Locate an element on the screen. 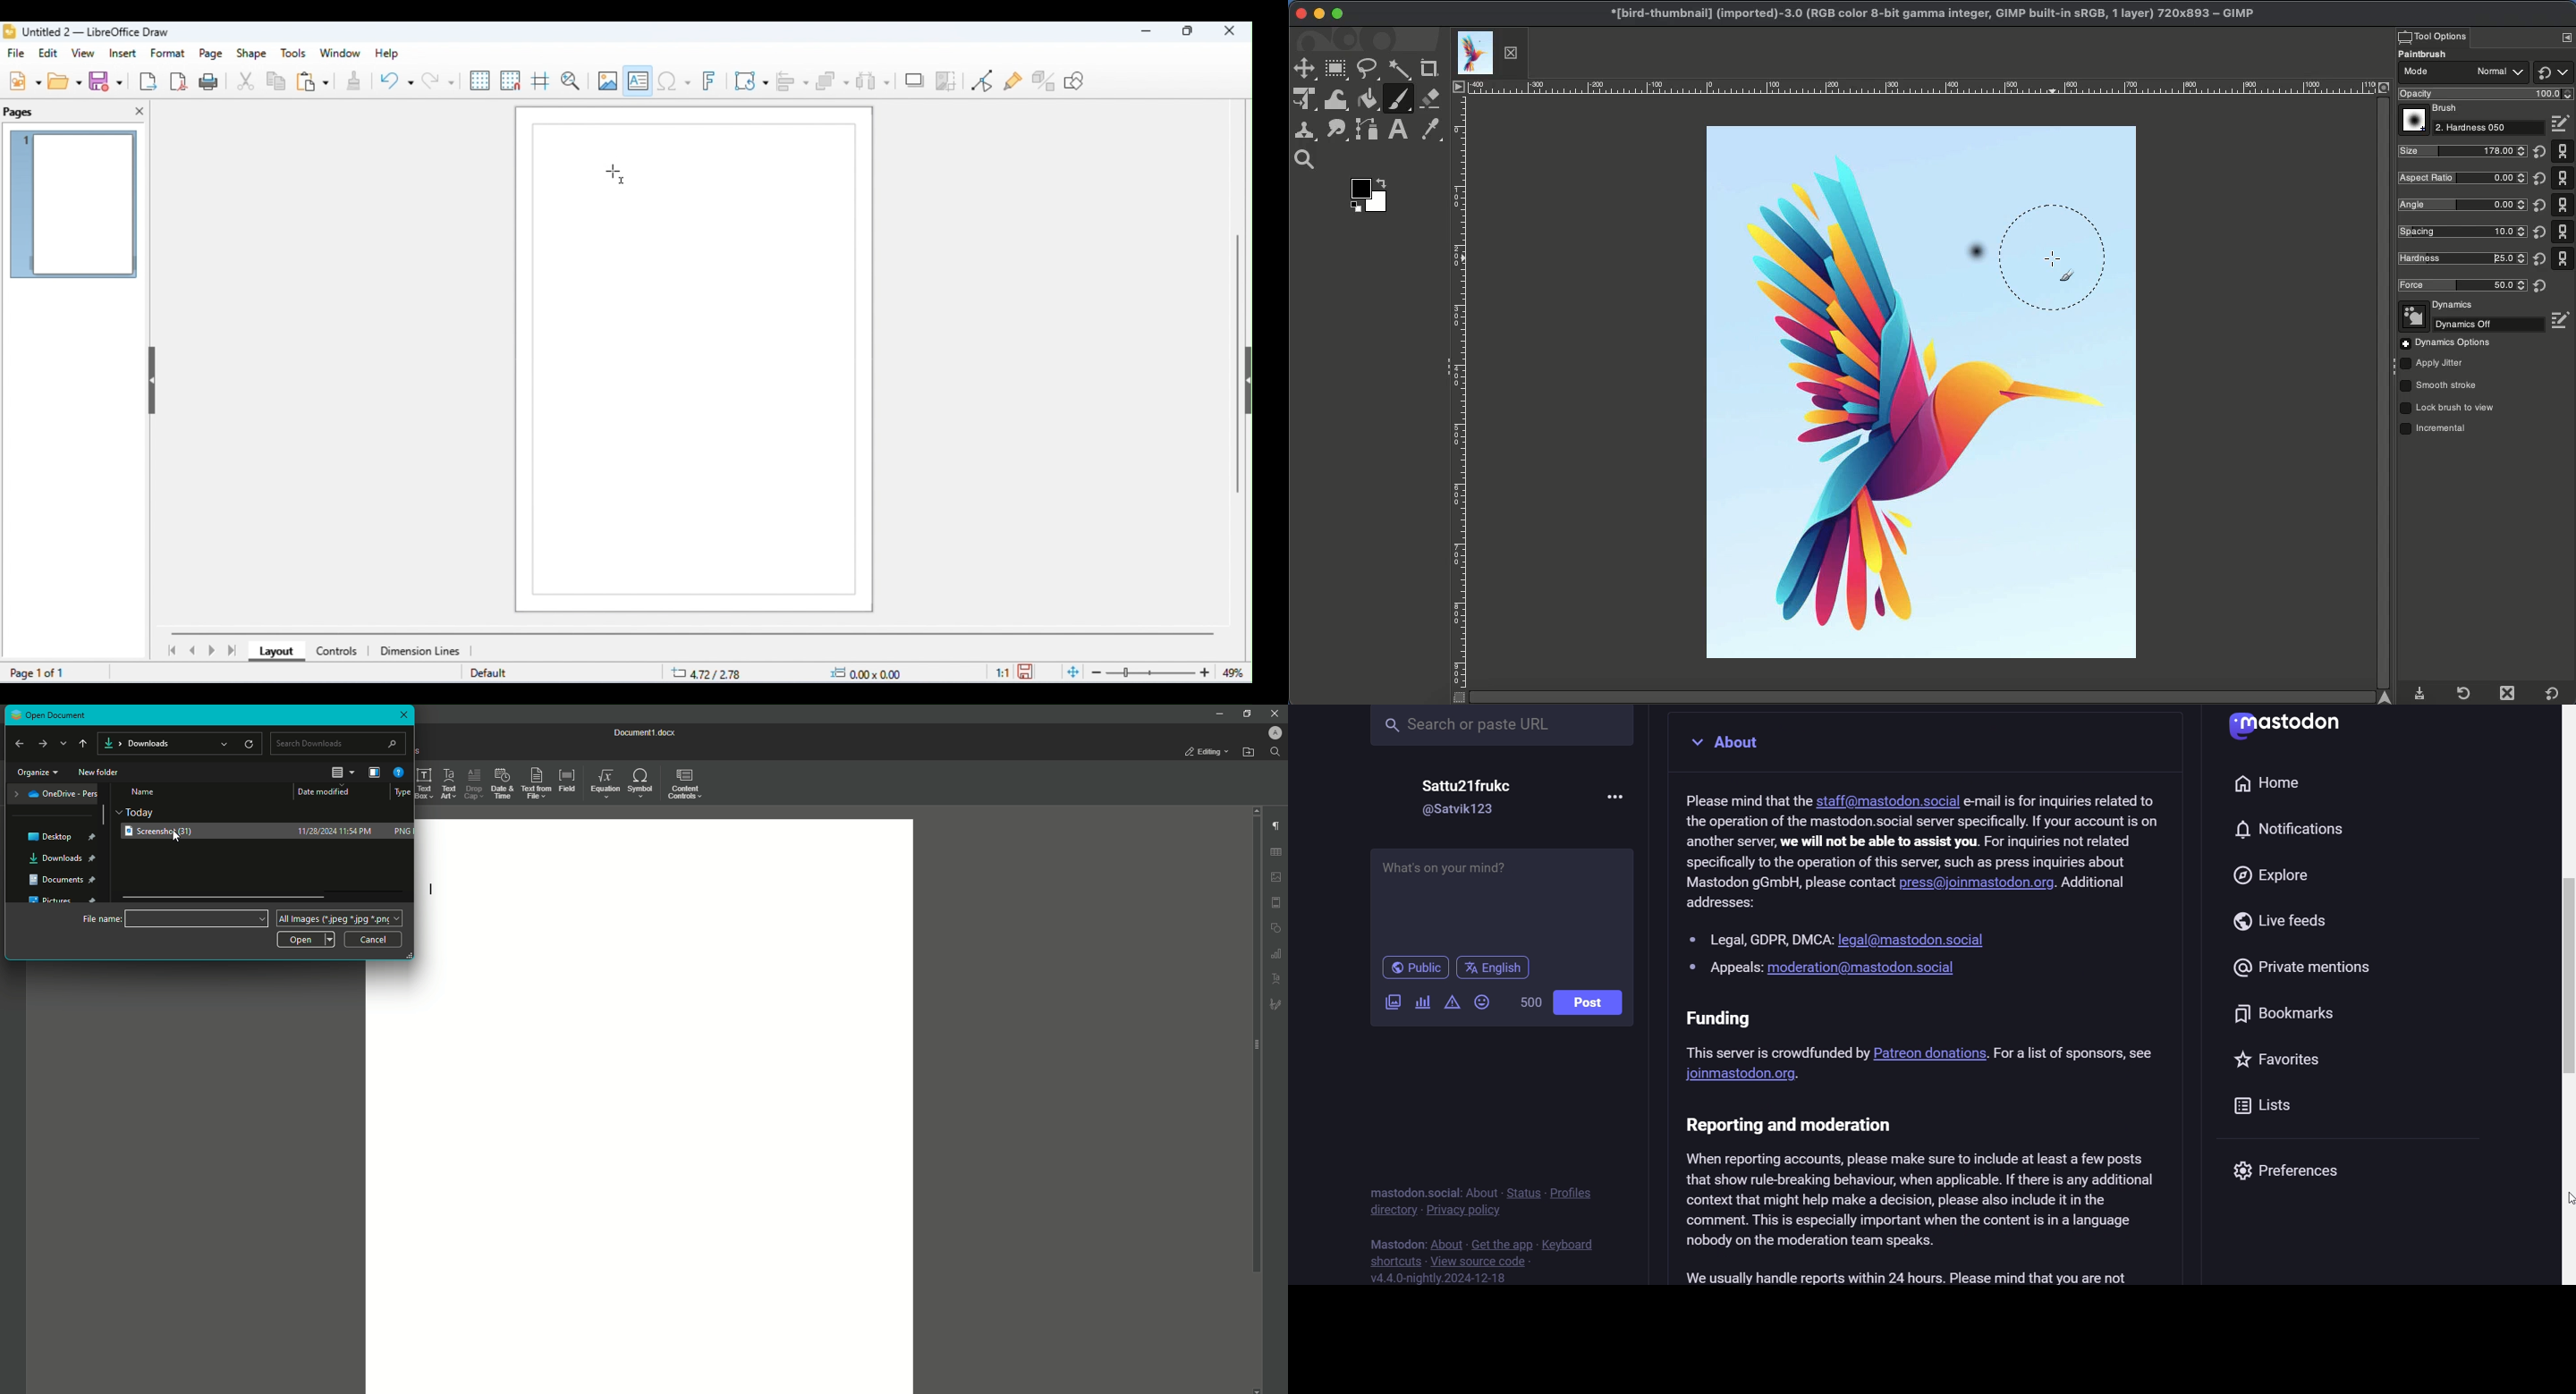 The image size is (2576, 1400). Unified transformation is located at coordinates (1305, 98).